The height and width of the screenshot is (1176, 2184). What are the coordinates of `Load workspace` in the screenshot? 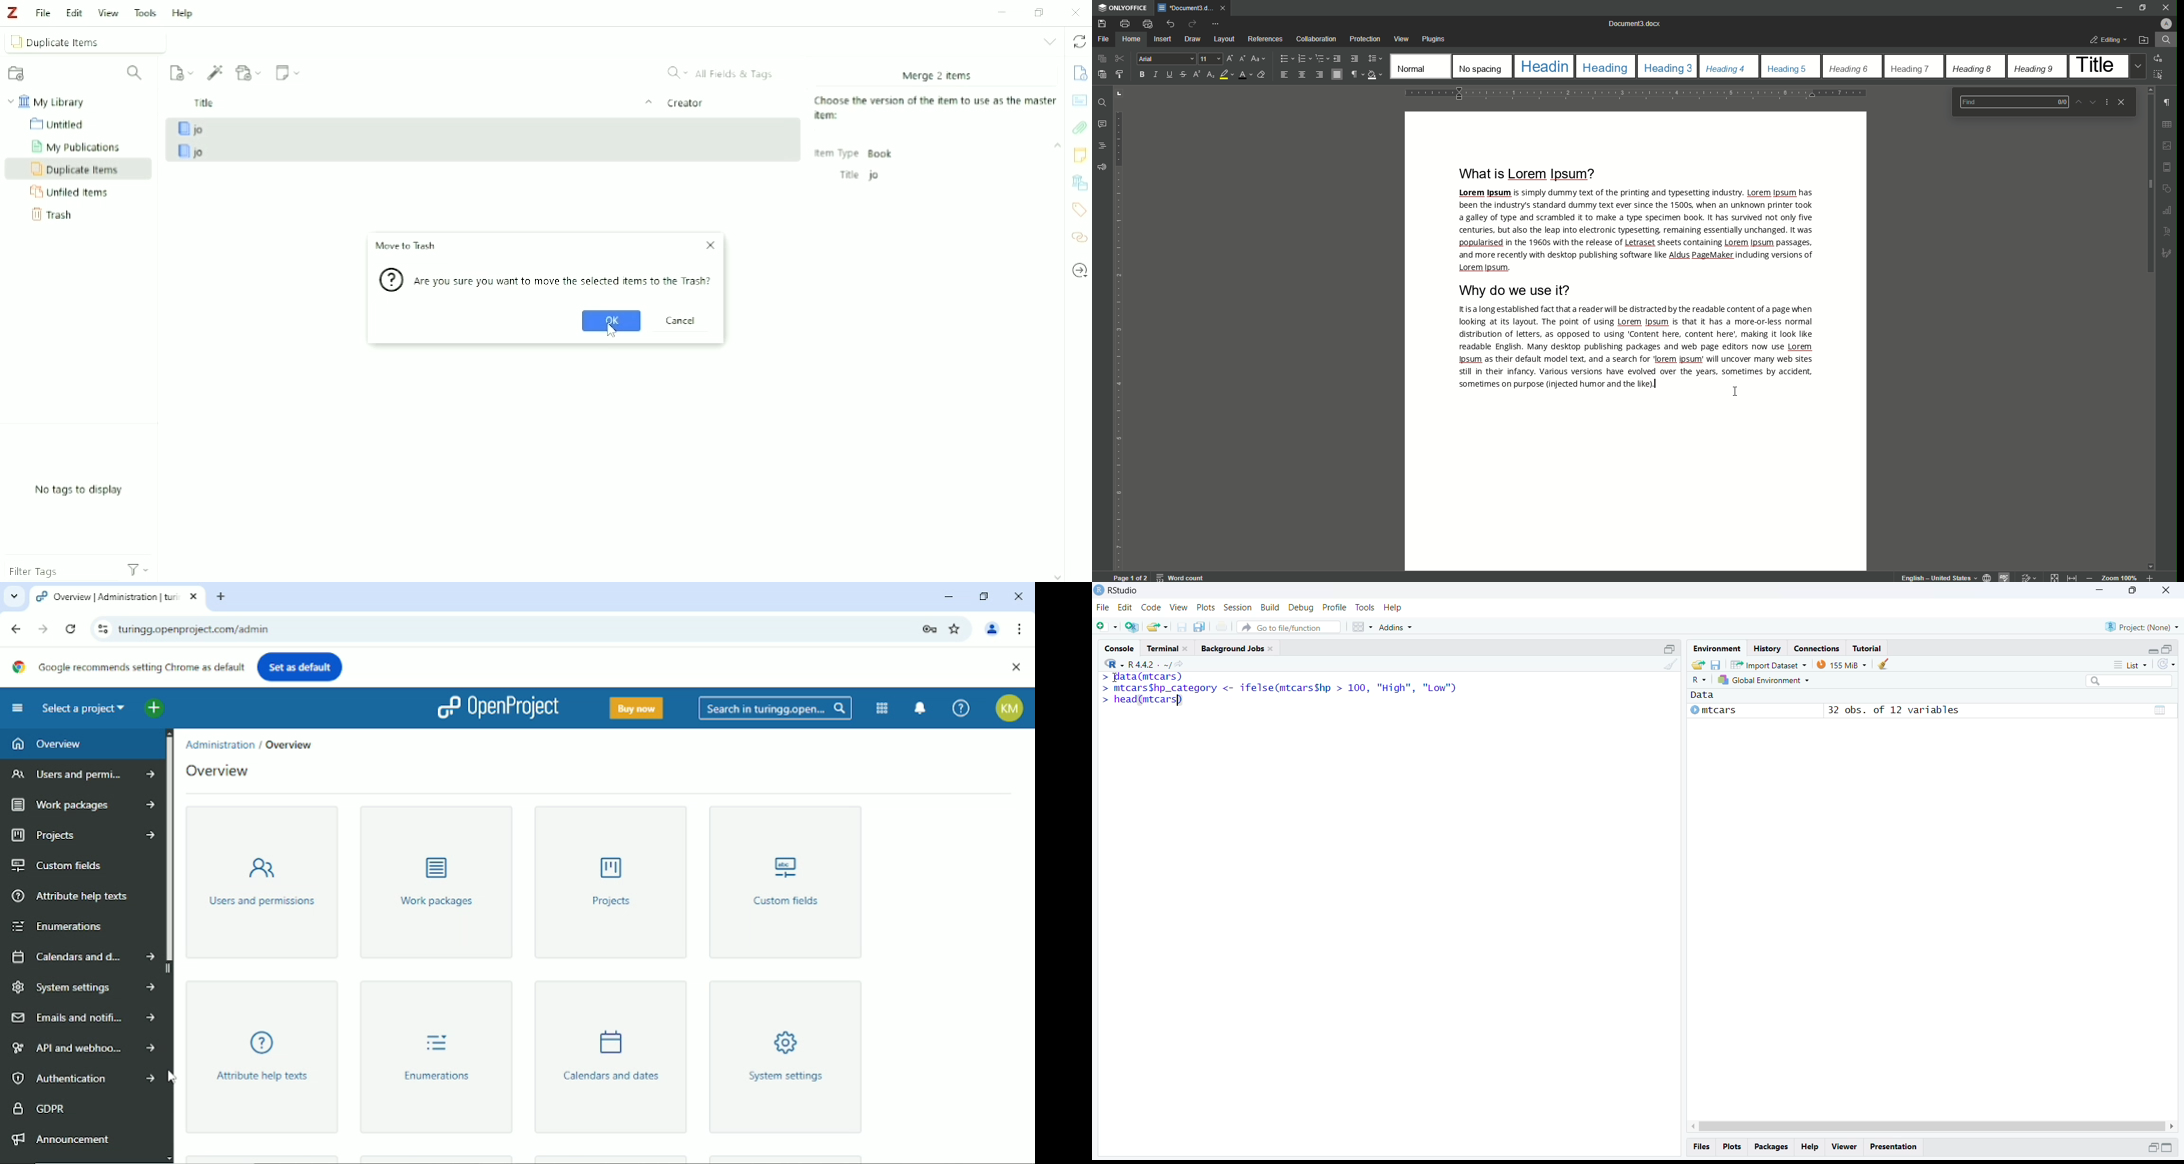 It's located at (1697, 664).